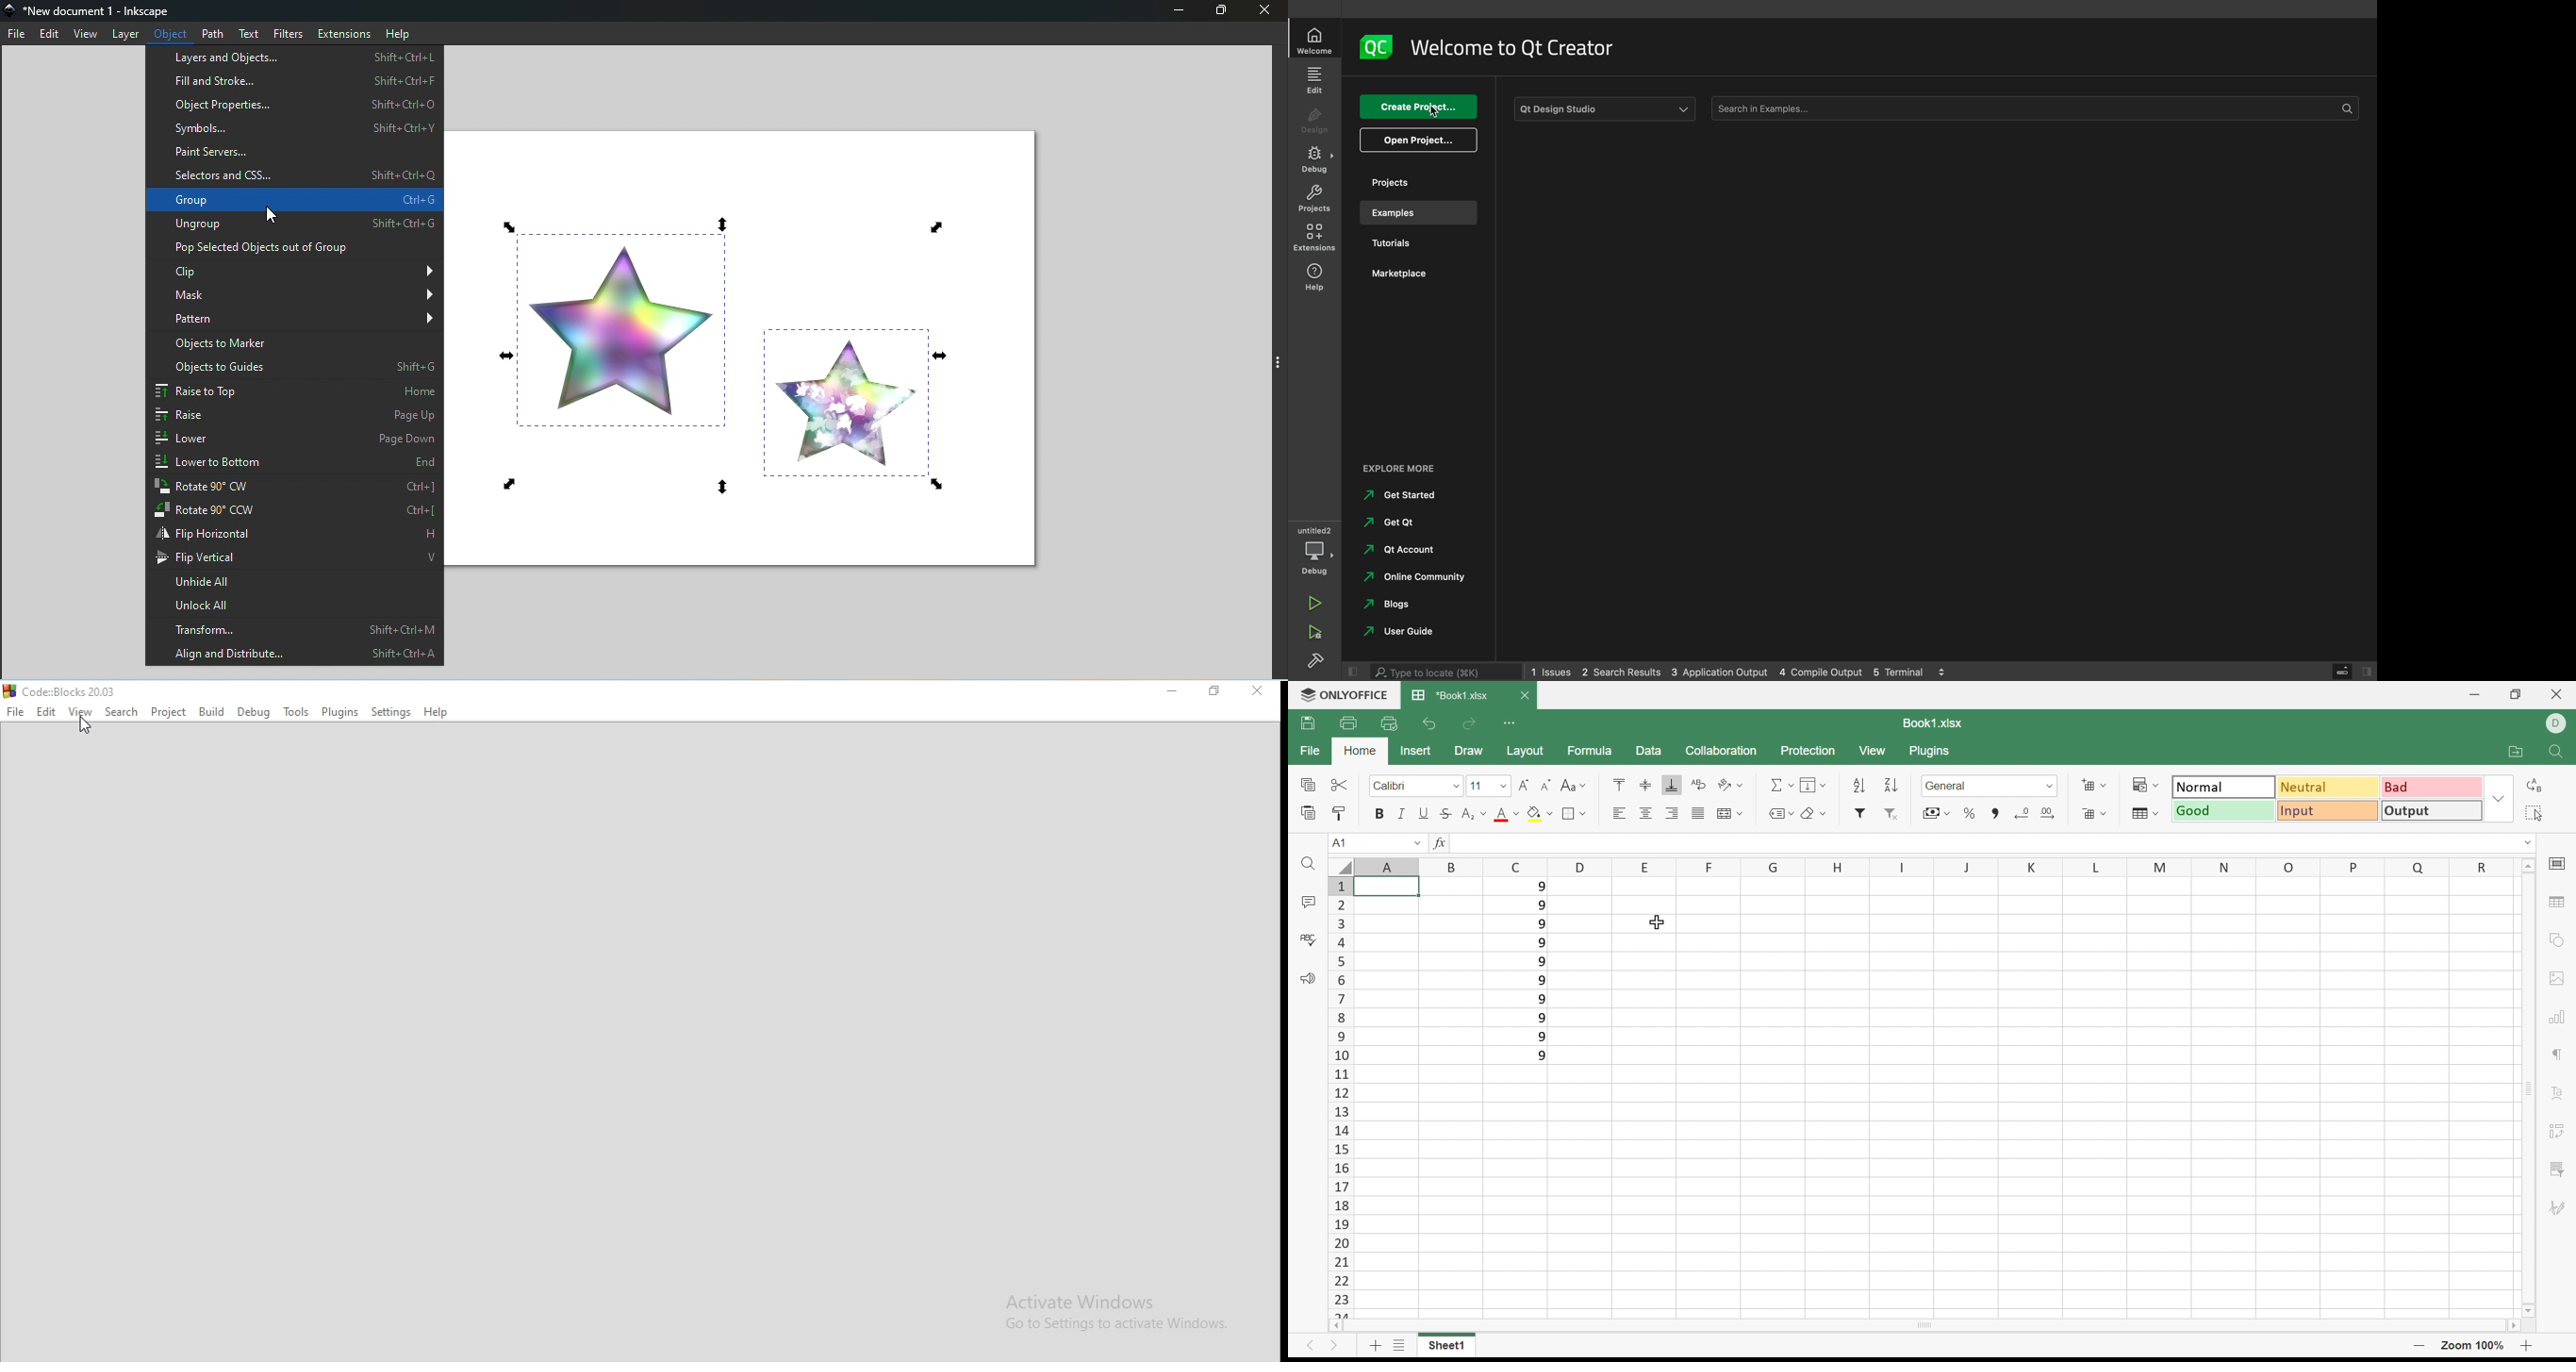  I want to click on marketplace, so click(1412, 277).